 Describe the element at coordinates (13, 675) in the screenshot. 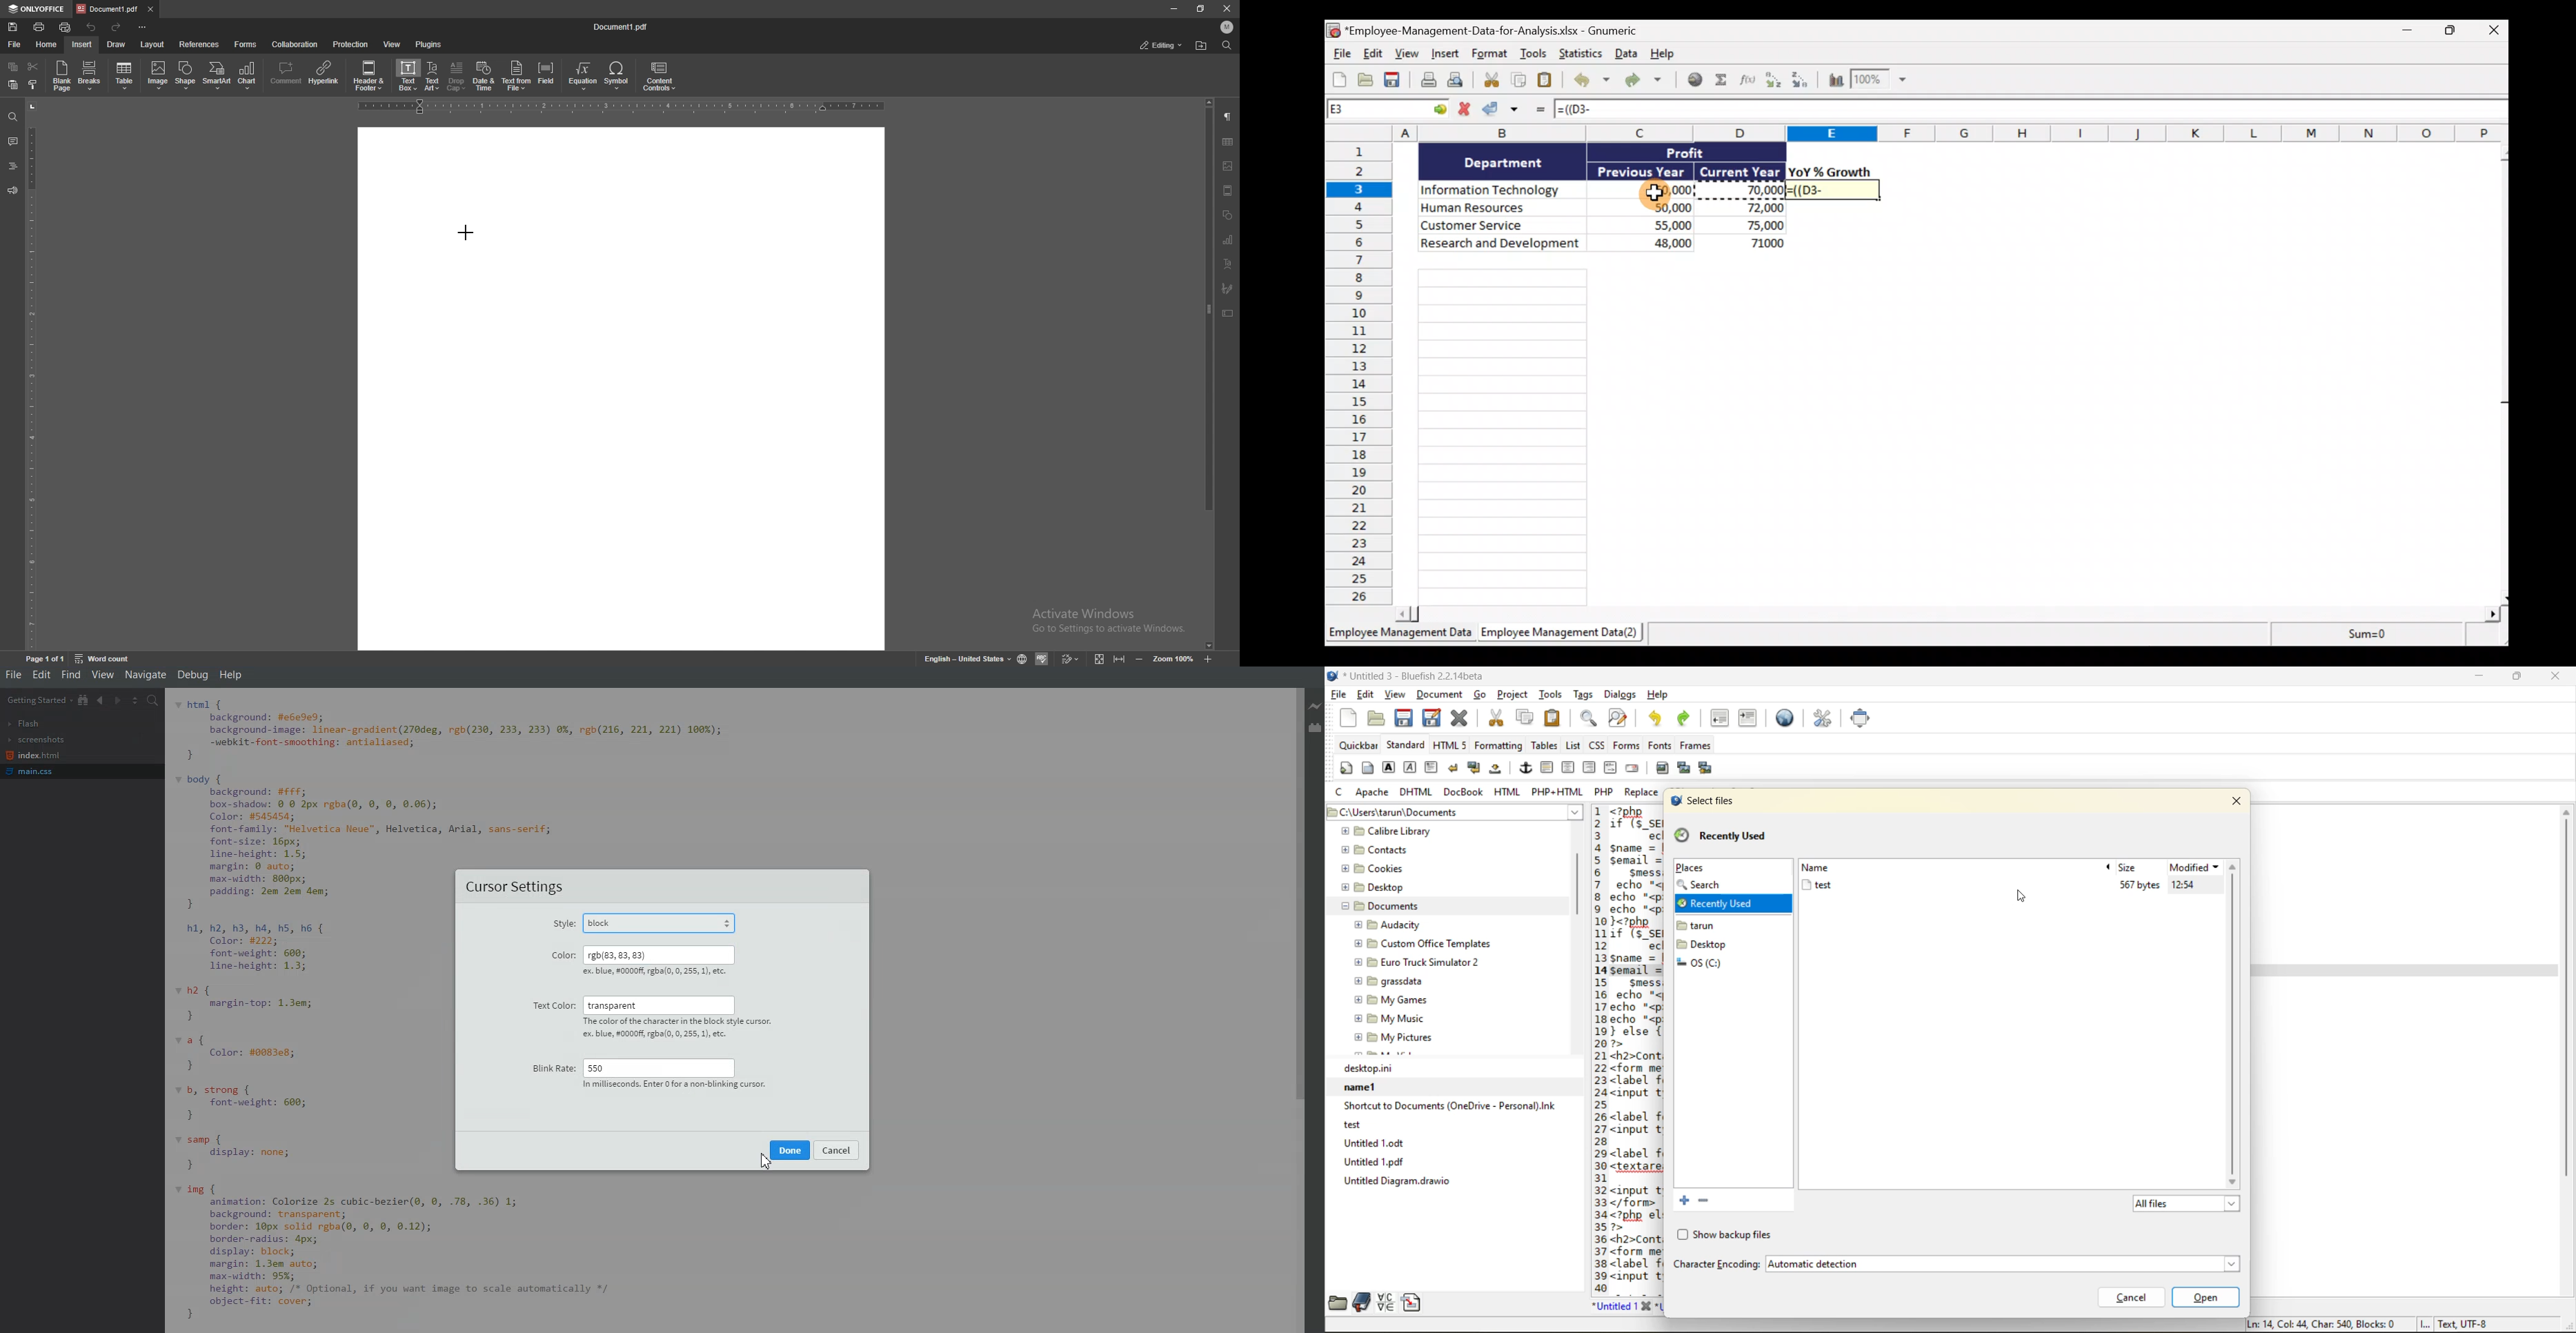

I see `File` at that location.